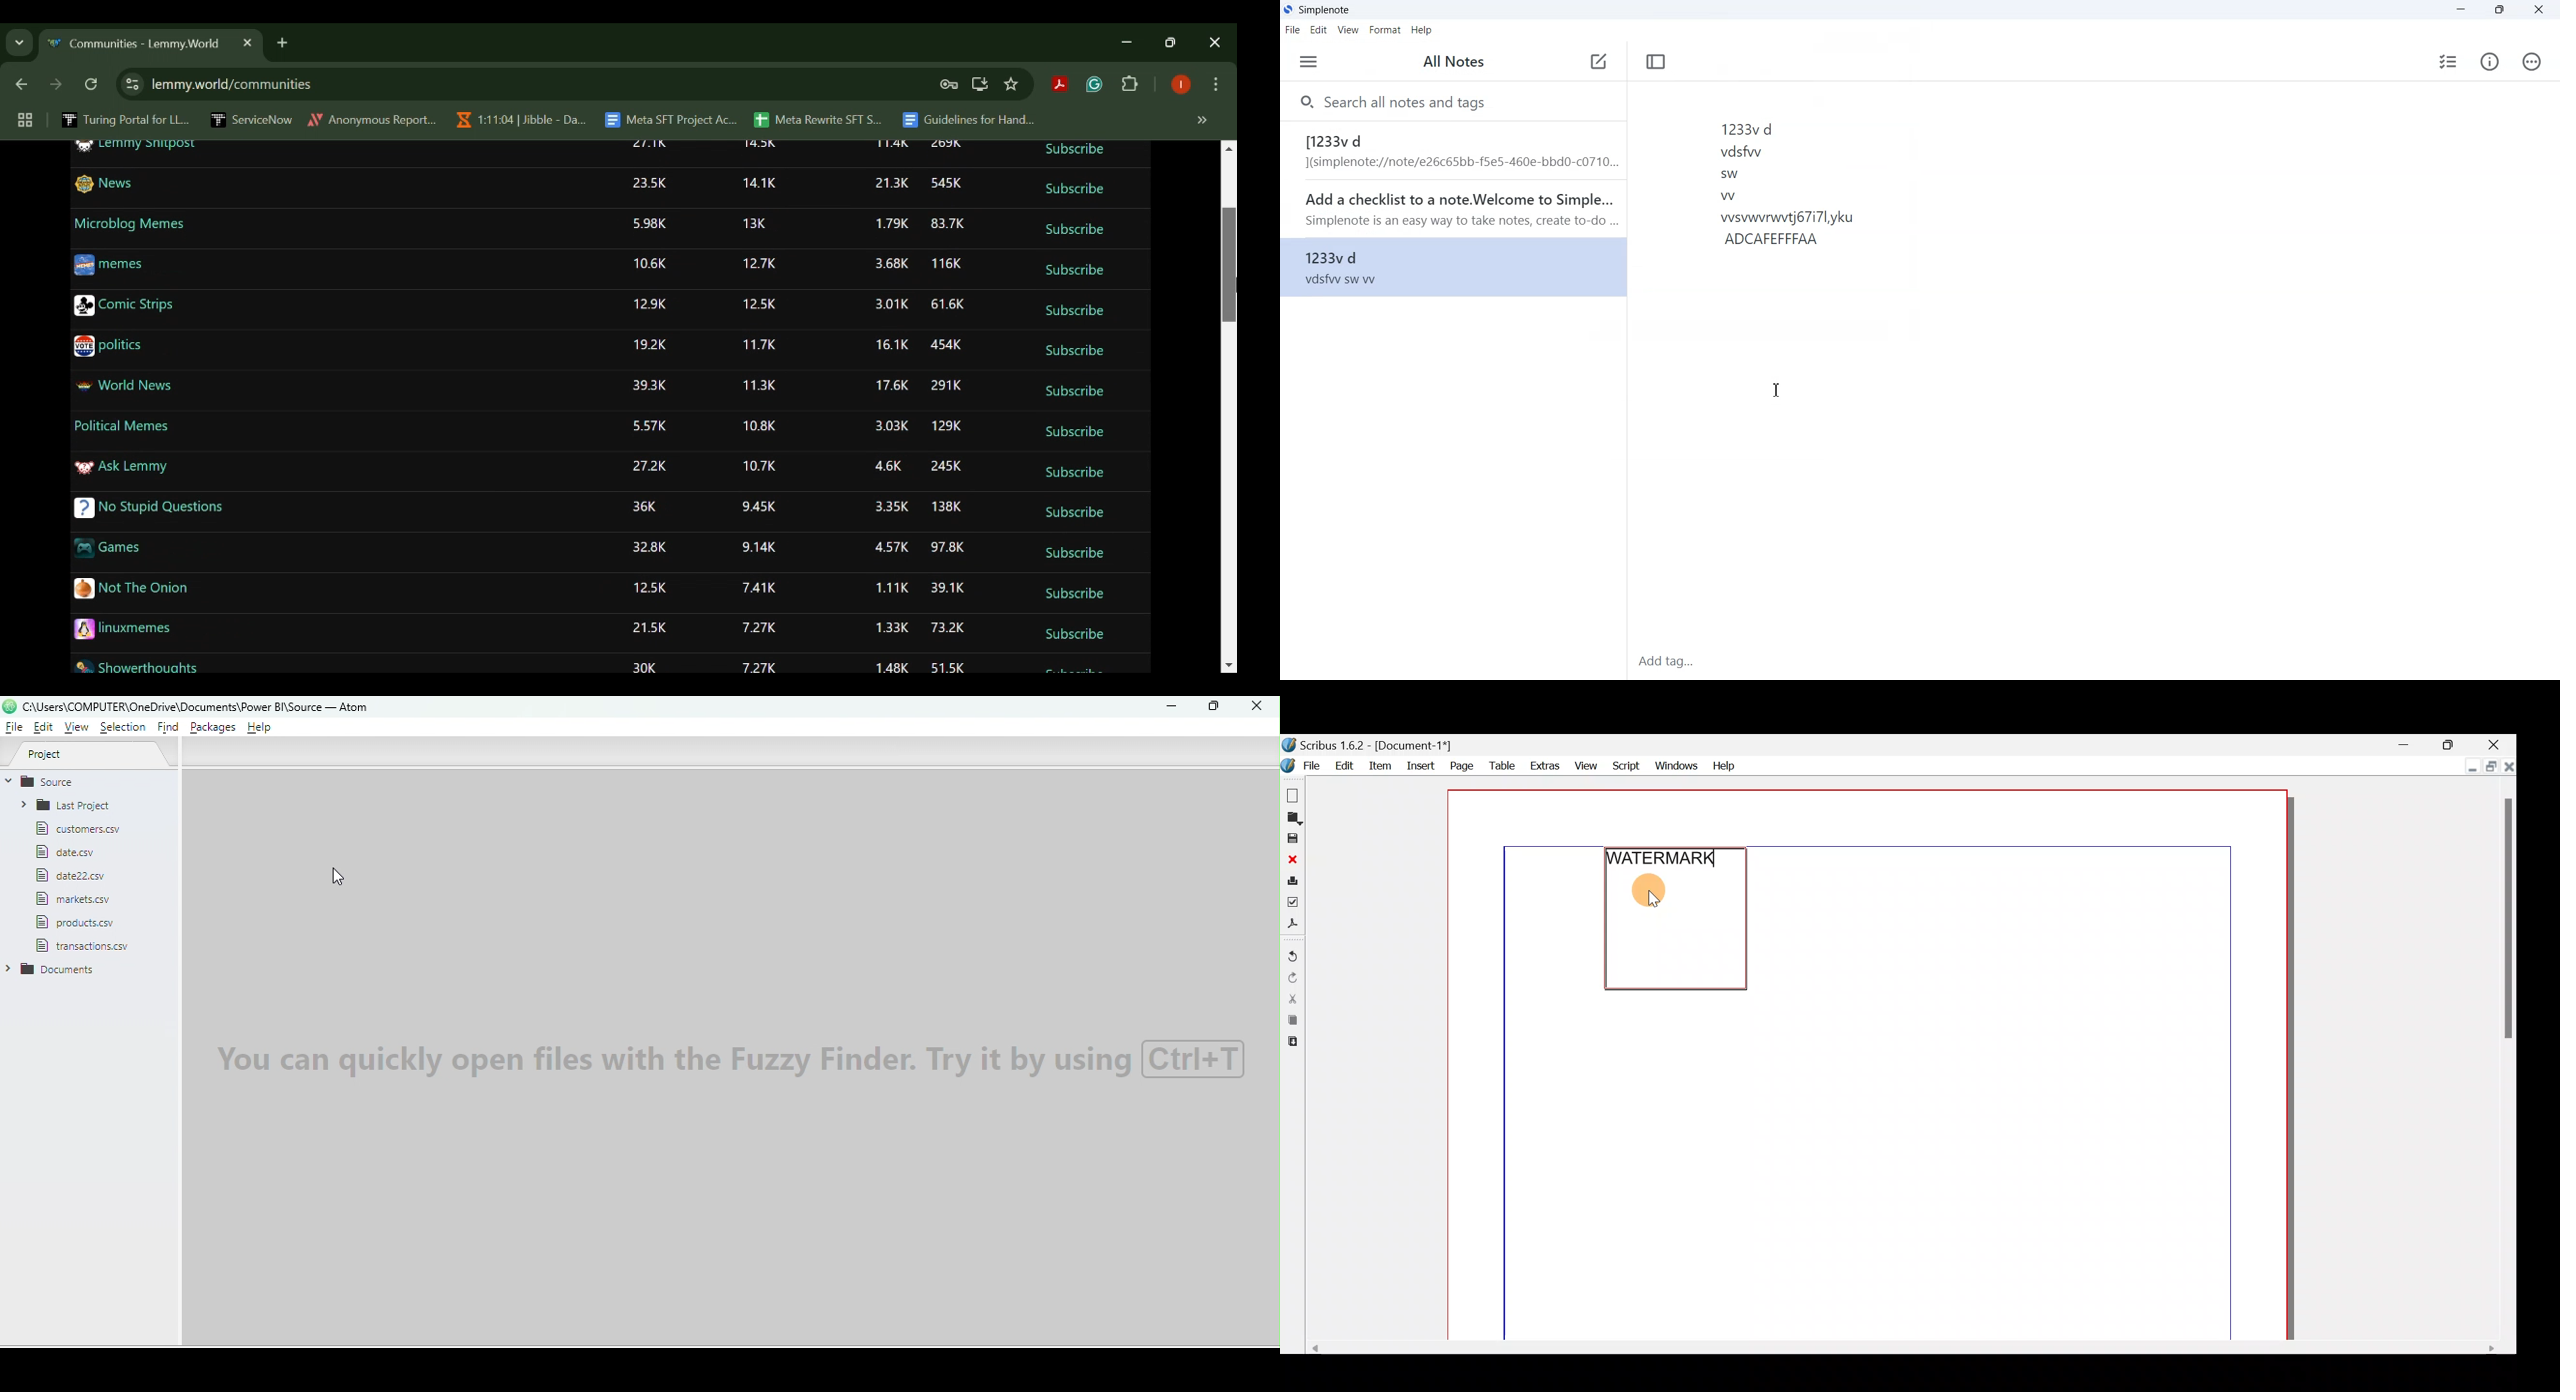  What do you see at coordinates (647, 511) in the screenshot?
I see `36K` at bounding box center [647, 511].